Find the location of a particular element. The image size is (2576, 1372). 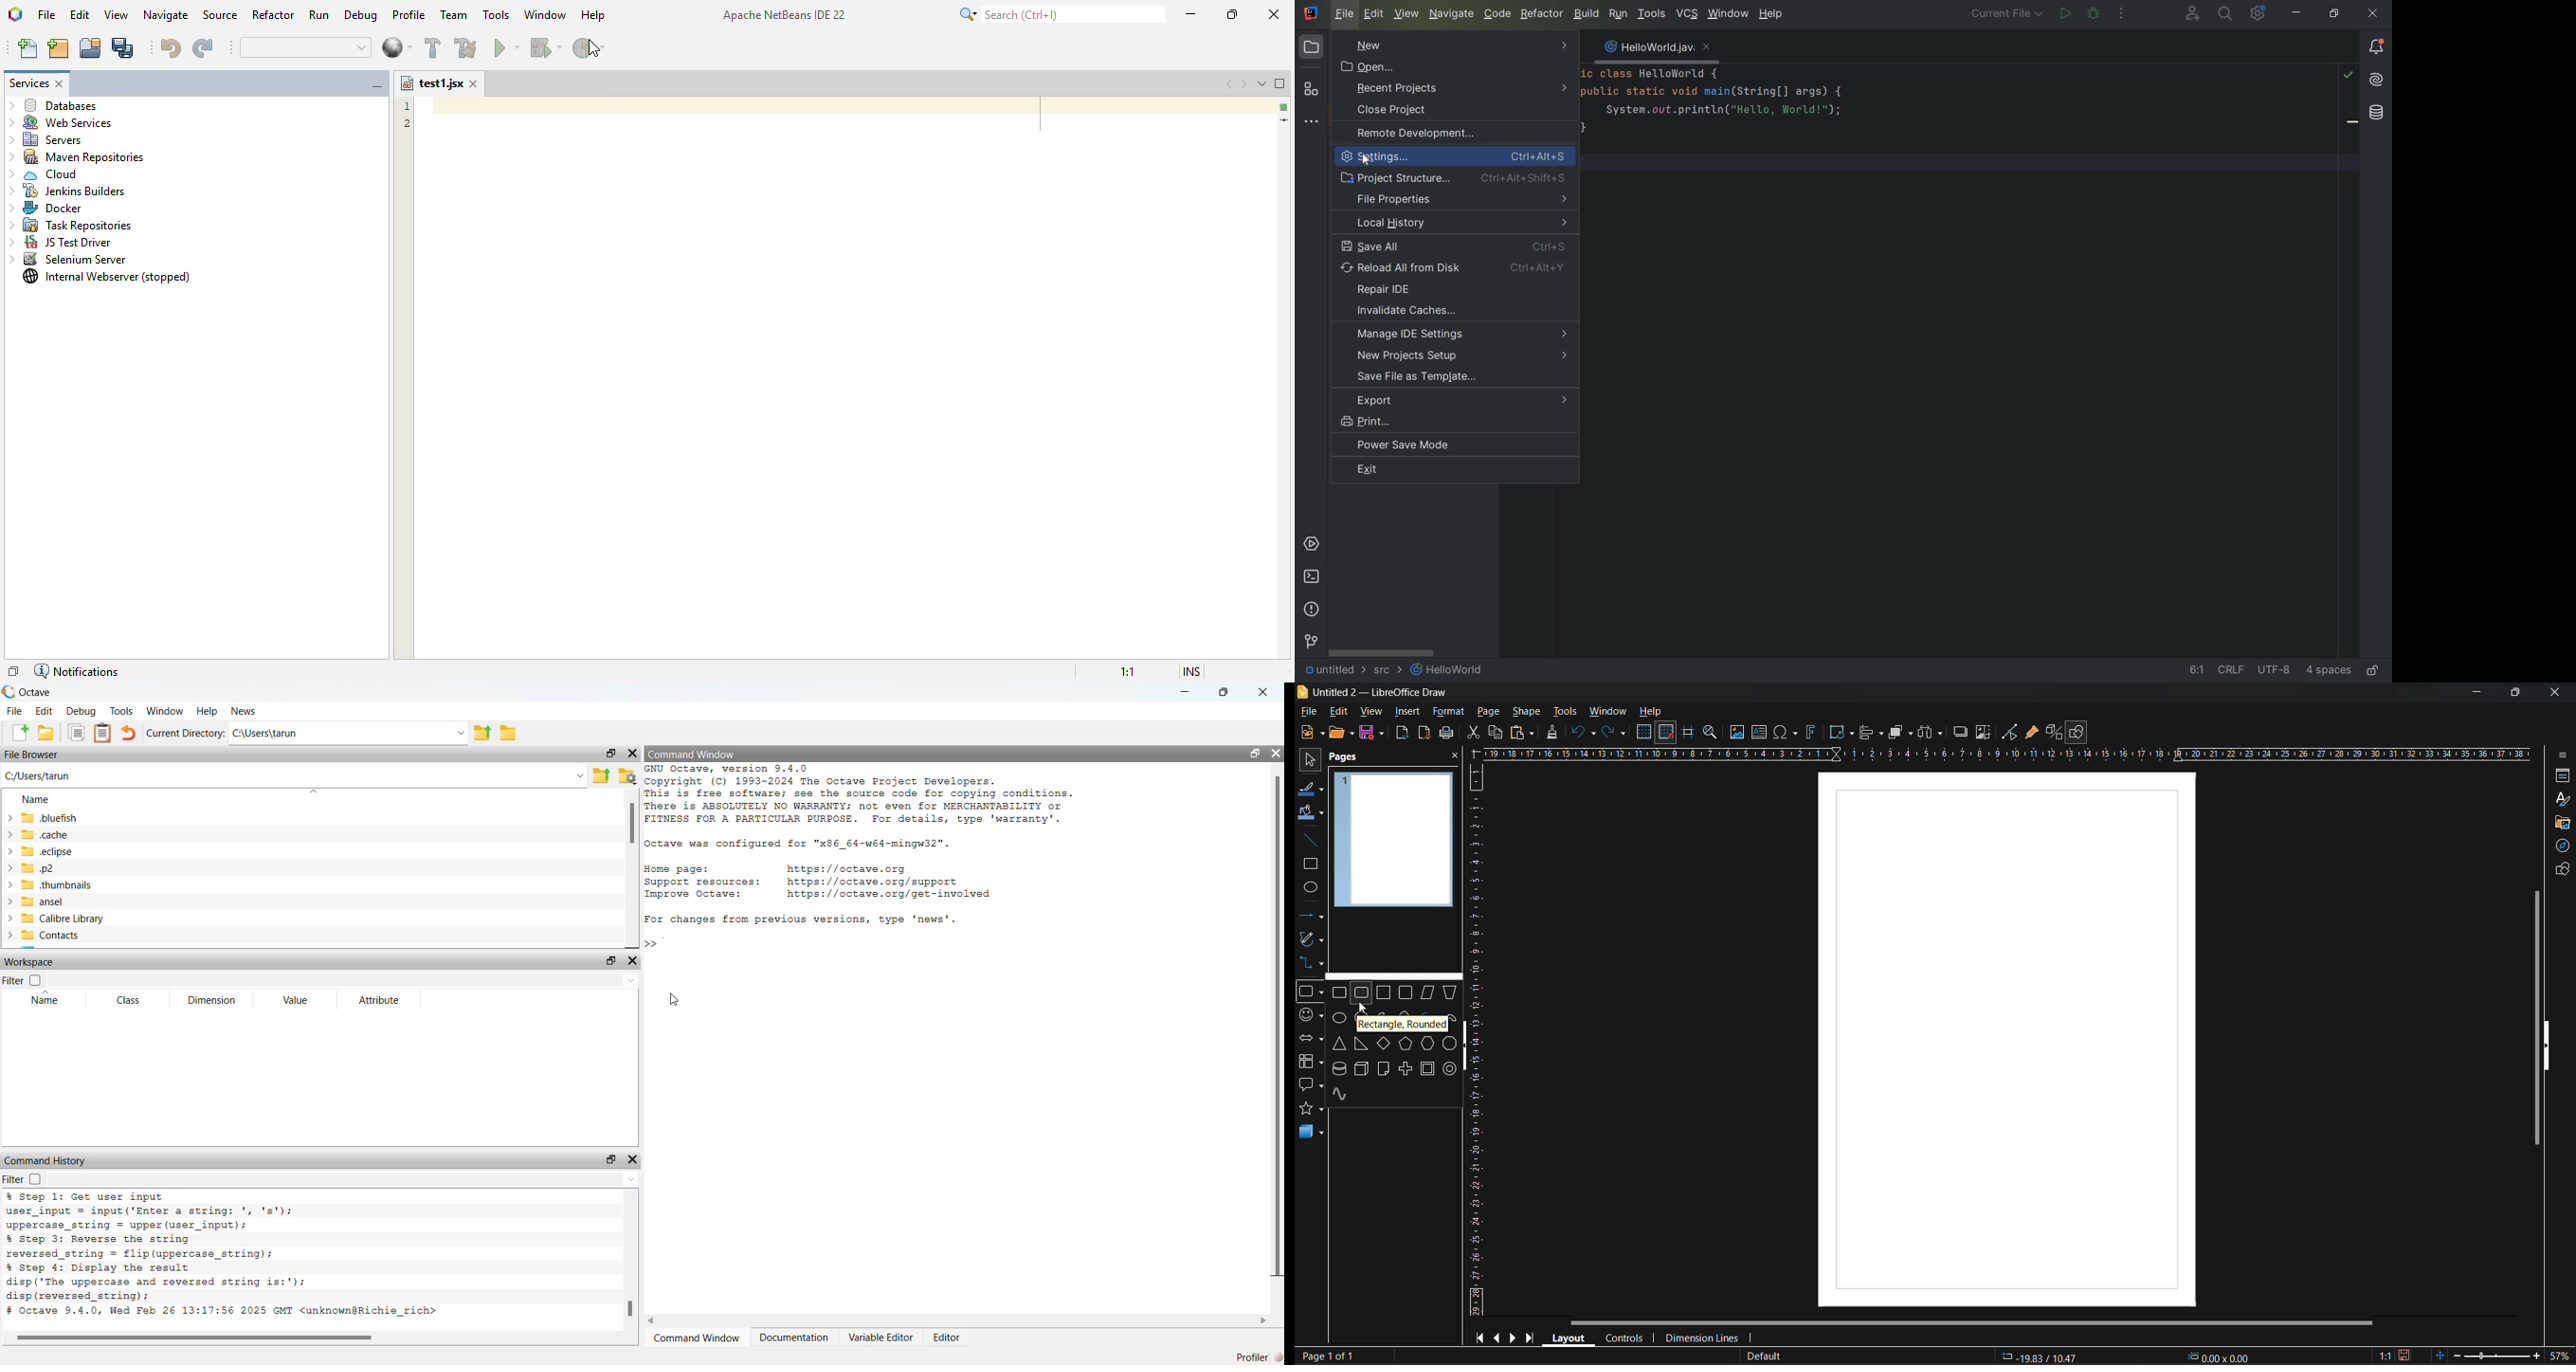

zoom factor is located at coordinates (2559, 1355).